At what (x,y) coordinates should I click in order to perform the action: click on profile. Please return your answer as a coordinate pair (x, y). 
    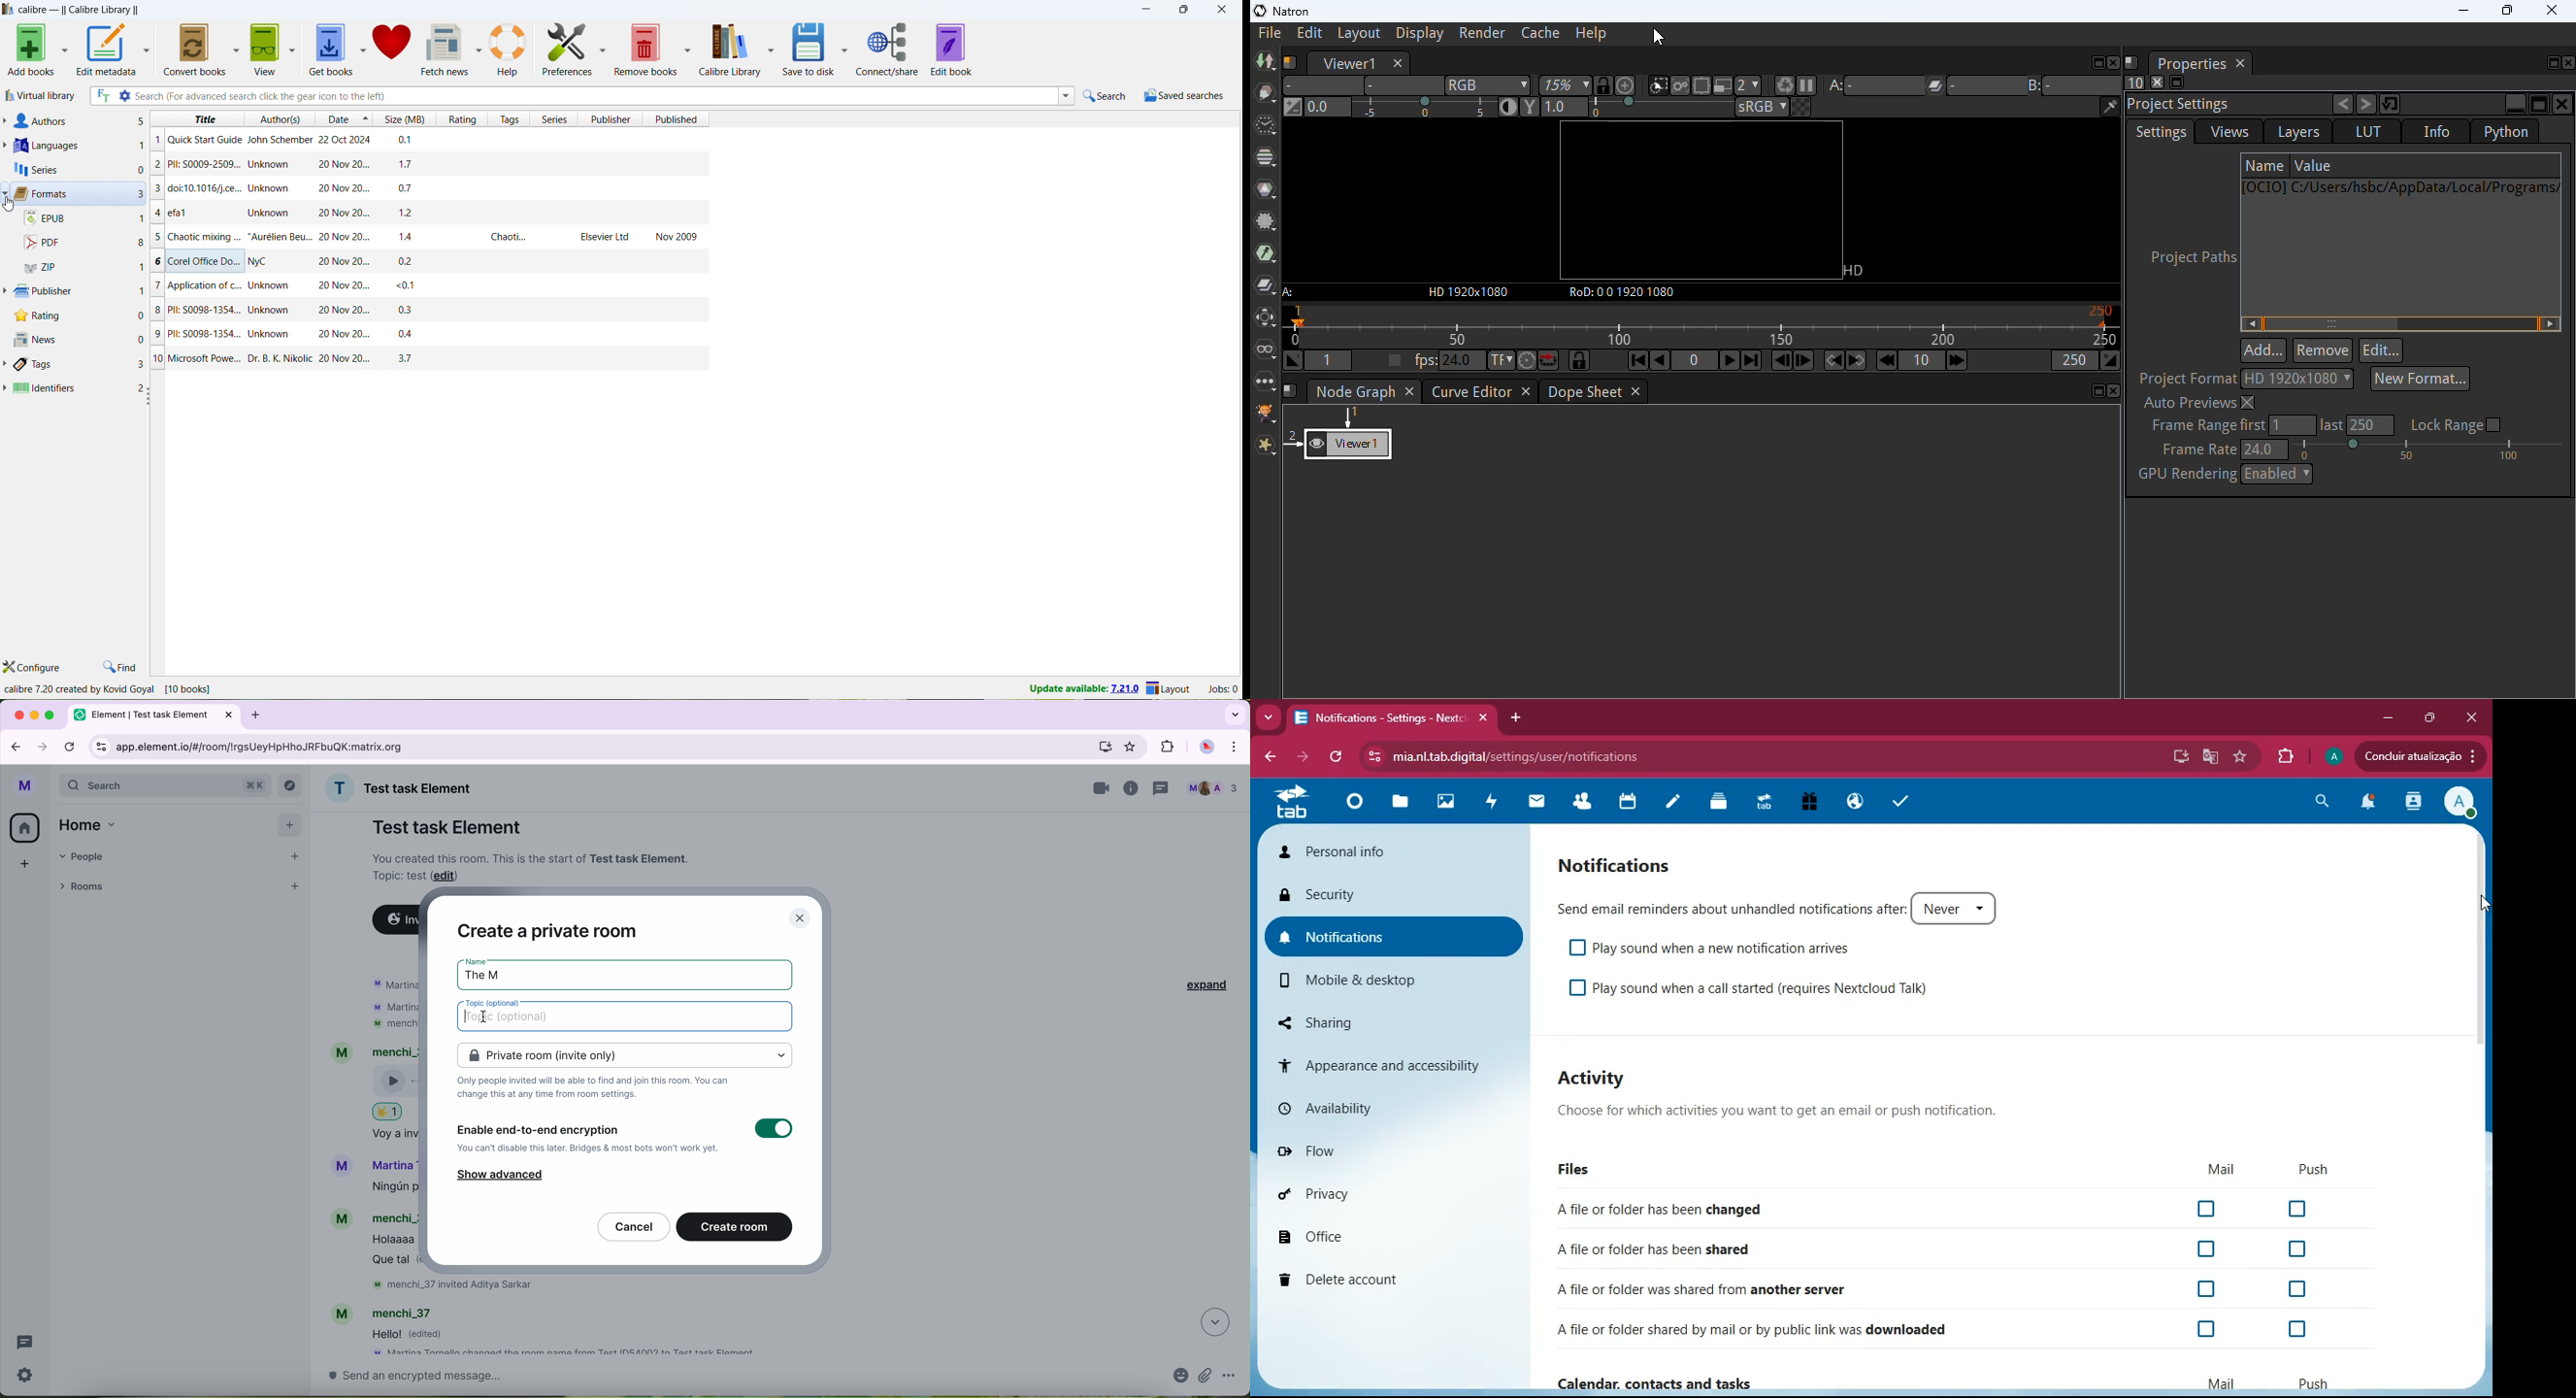
    Looking at the image, I should click on (2335, 756).